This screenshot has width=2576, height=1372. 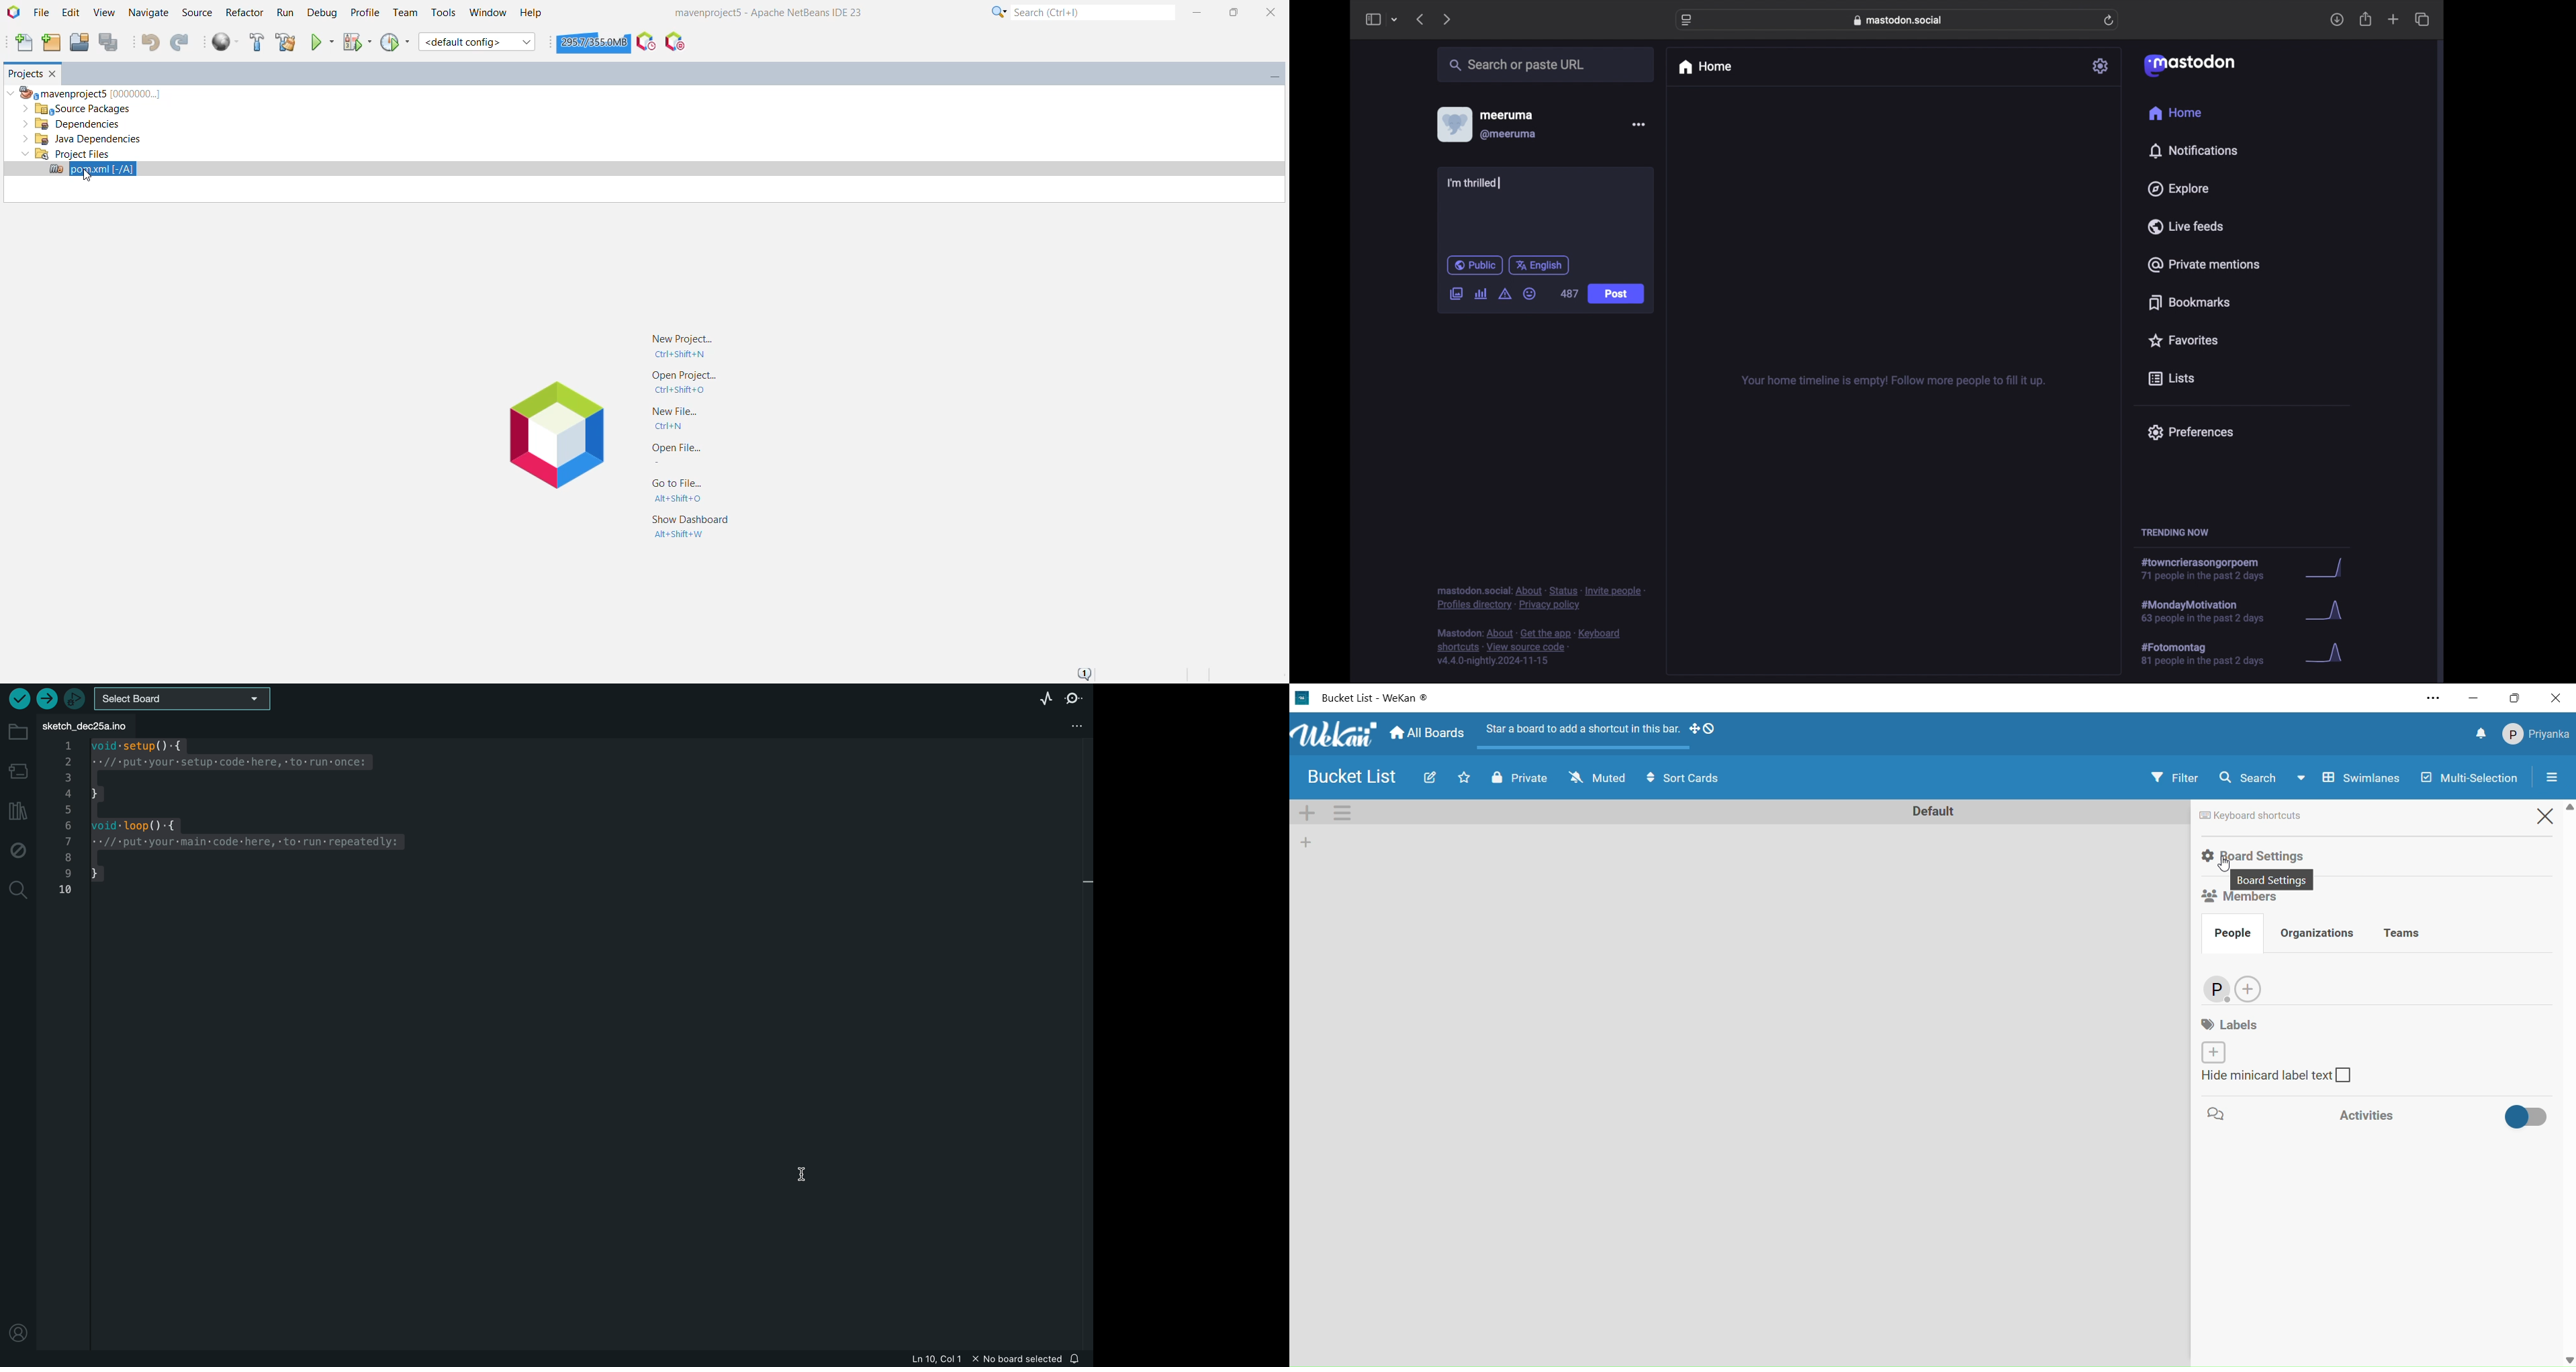 What do you see at coordinates (1596, 778) in the screenshot?
I see `muted` at bounding box center [1596, 778].